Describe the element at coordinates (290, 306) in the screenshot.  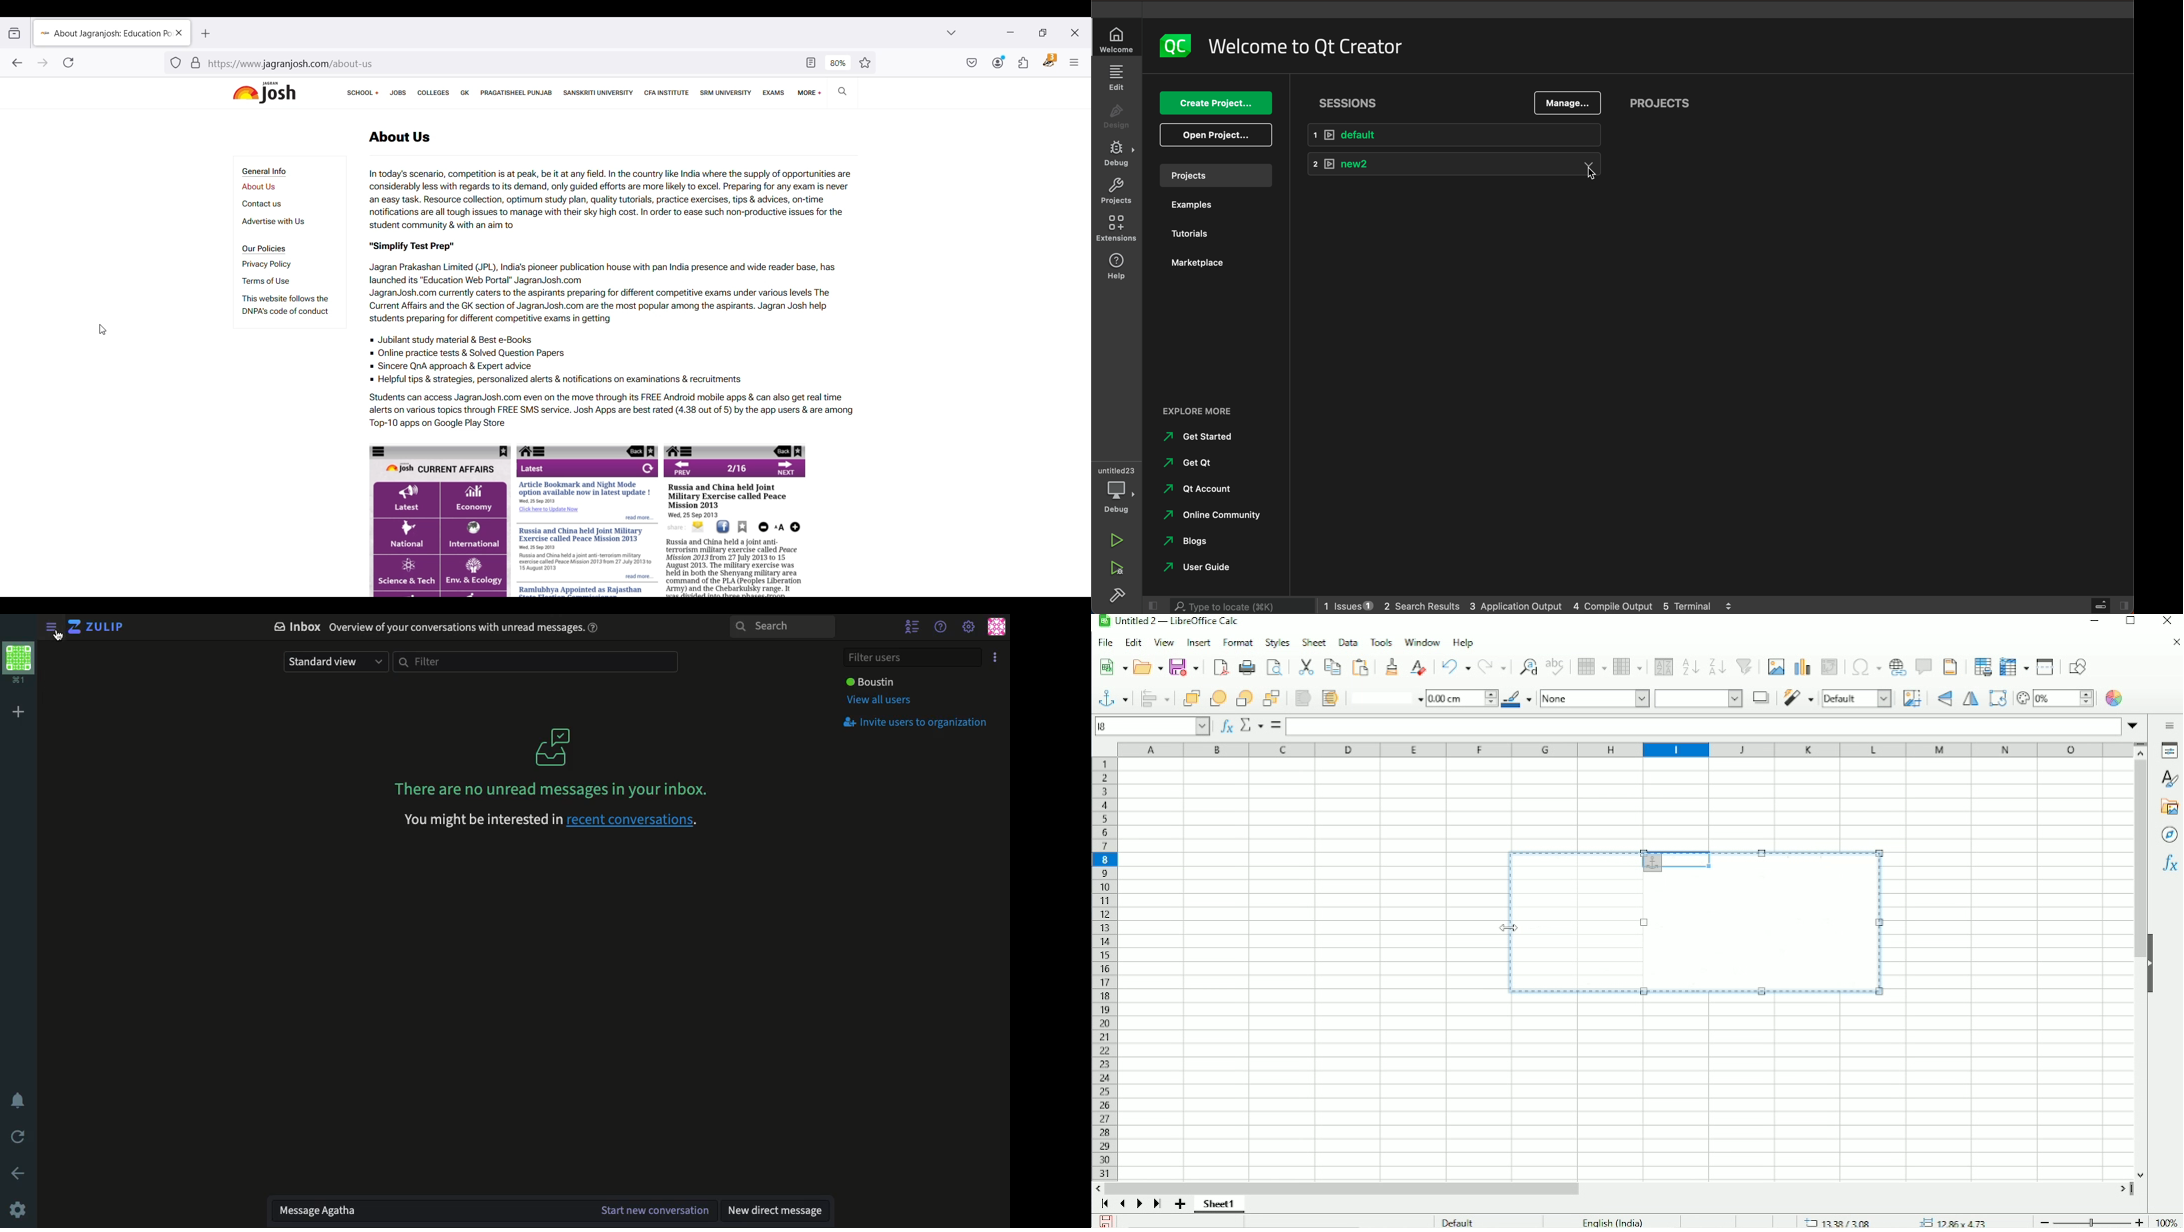
I see `This website follows the
DNPA's code of conduct` at that location.